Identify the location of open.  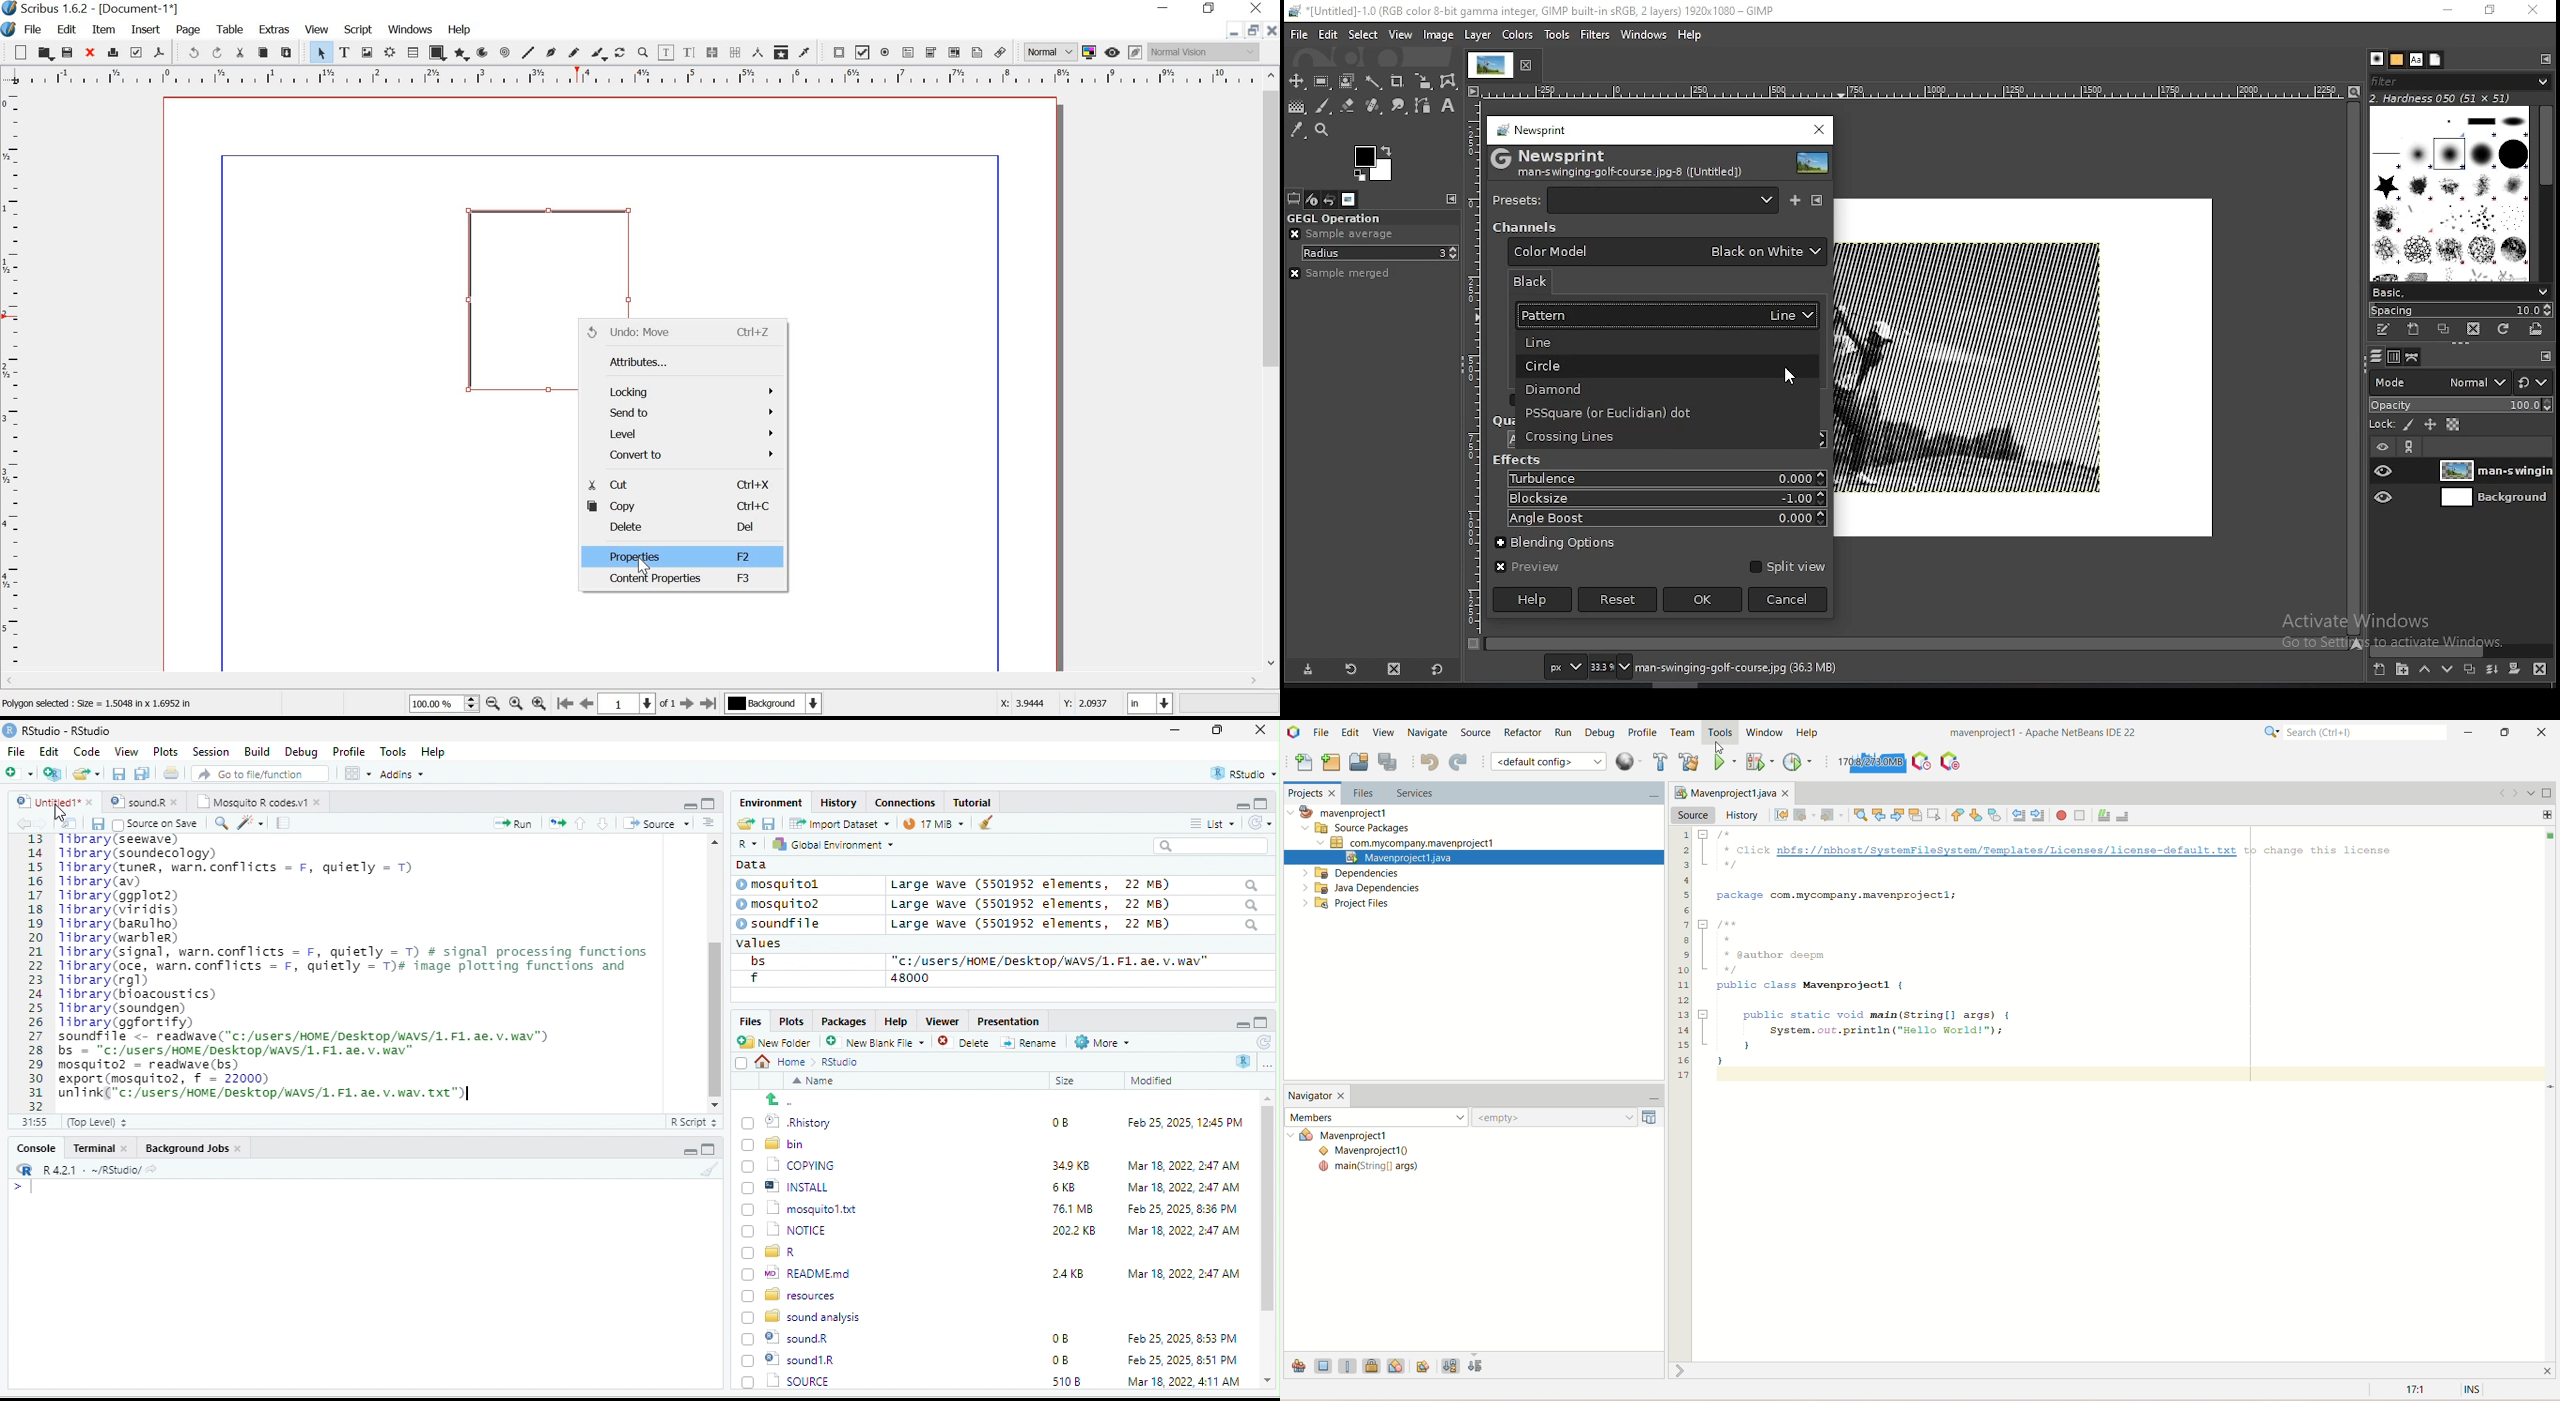
(44, 53).